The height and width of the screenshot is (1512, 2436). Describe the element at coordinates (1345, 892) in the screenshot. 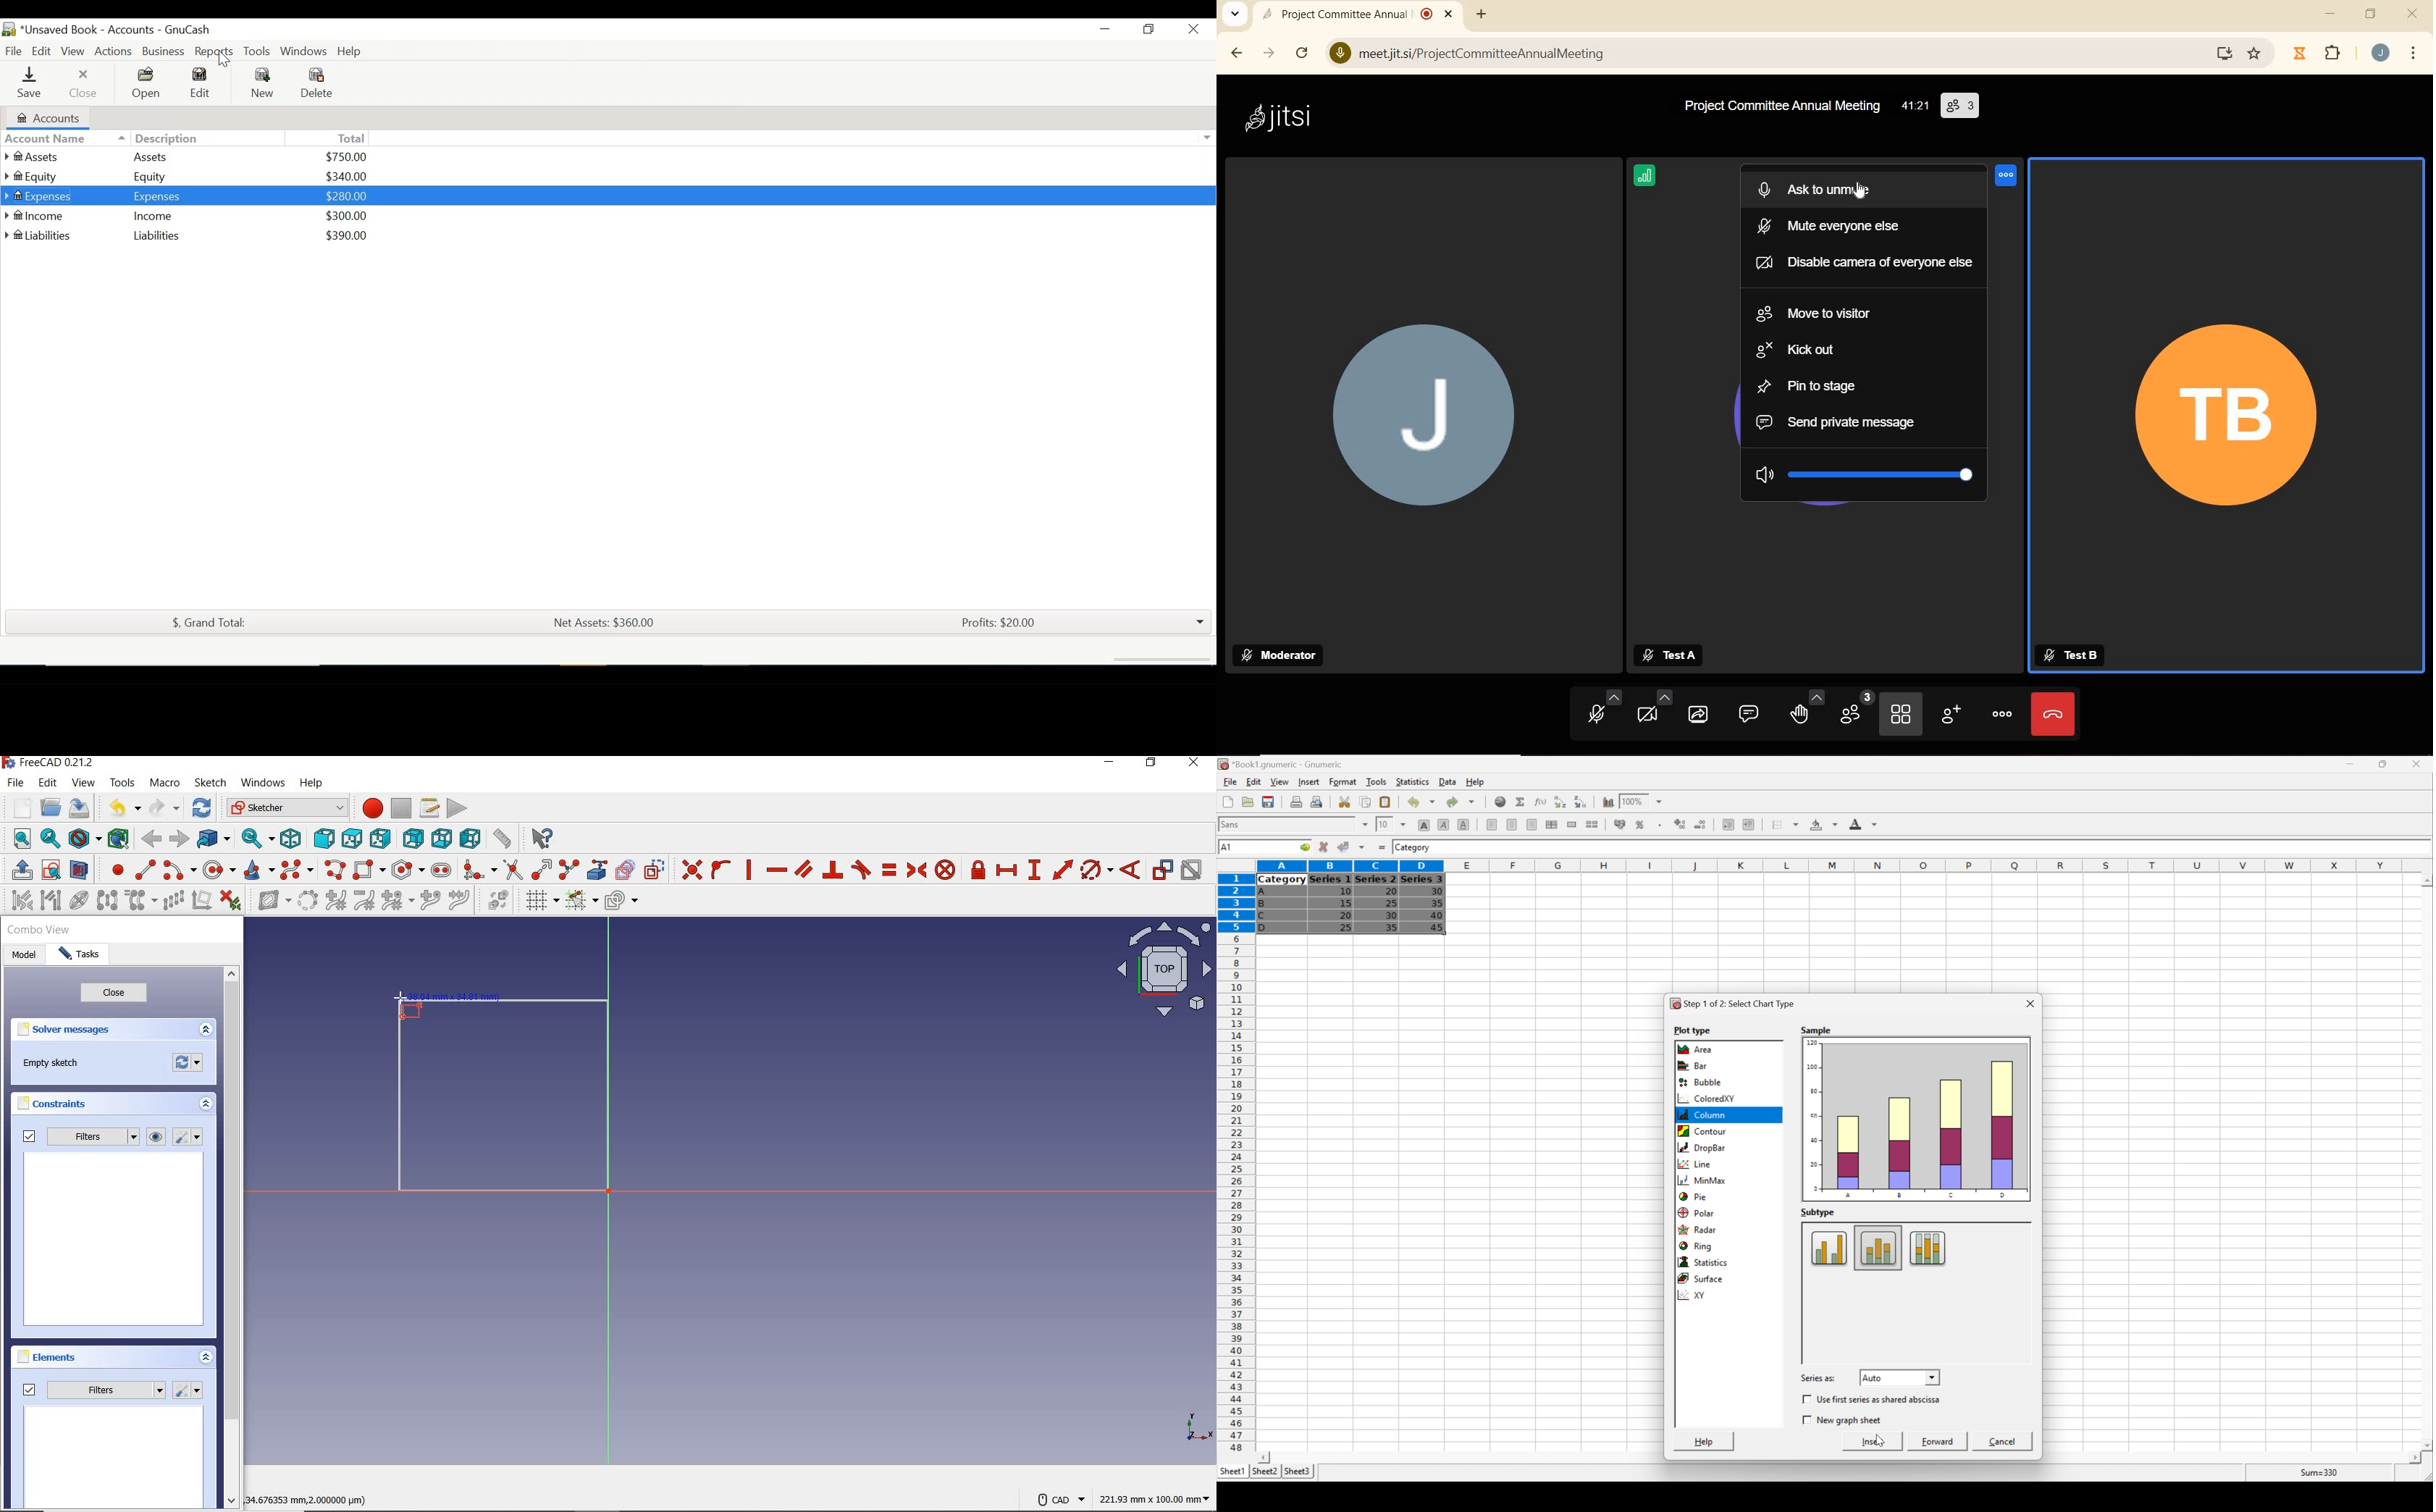

I see `10` at that location.